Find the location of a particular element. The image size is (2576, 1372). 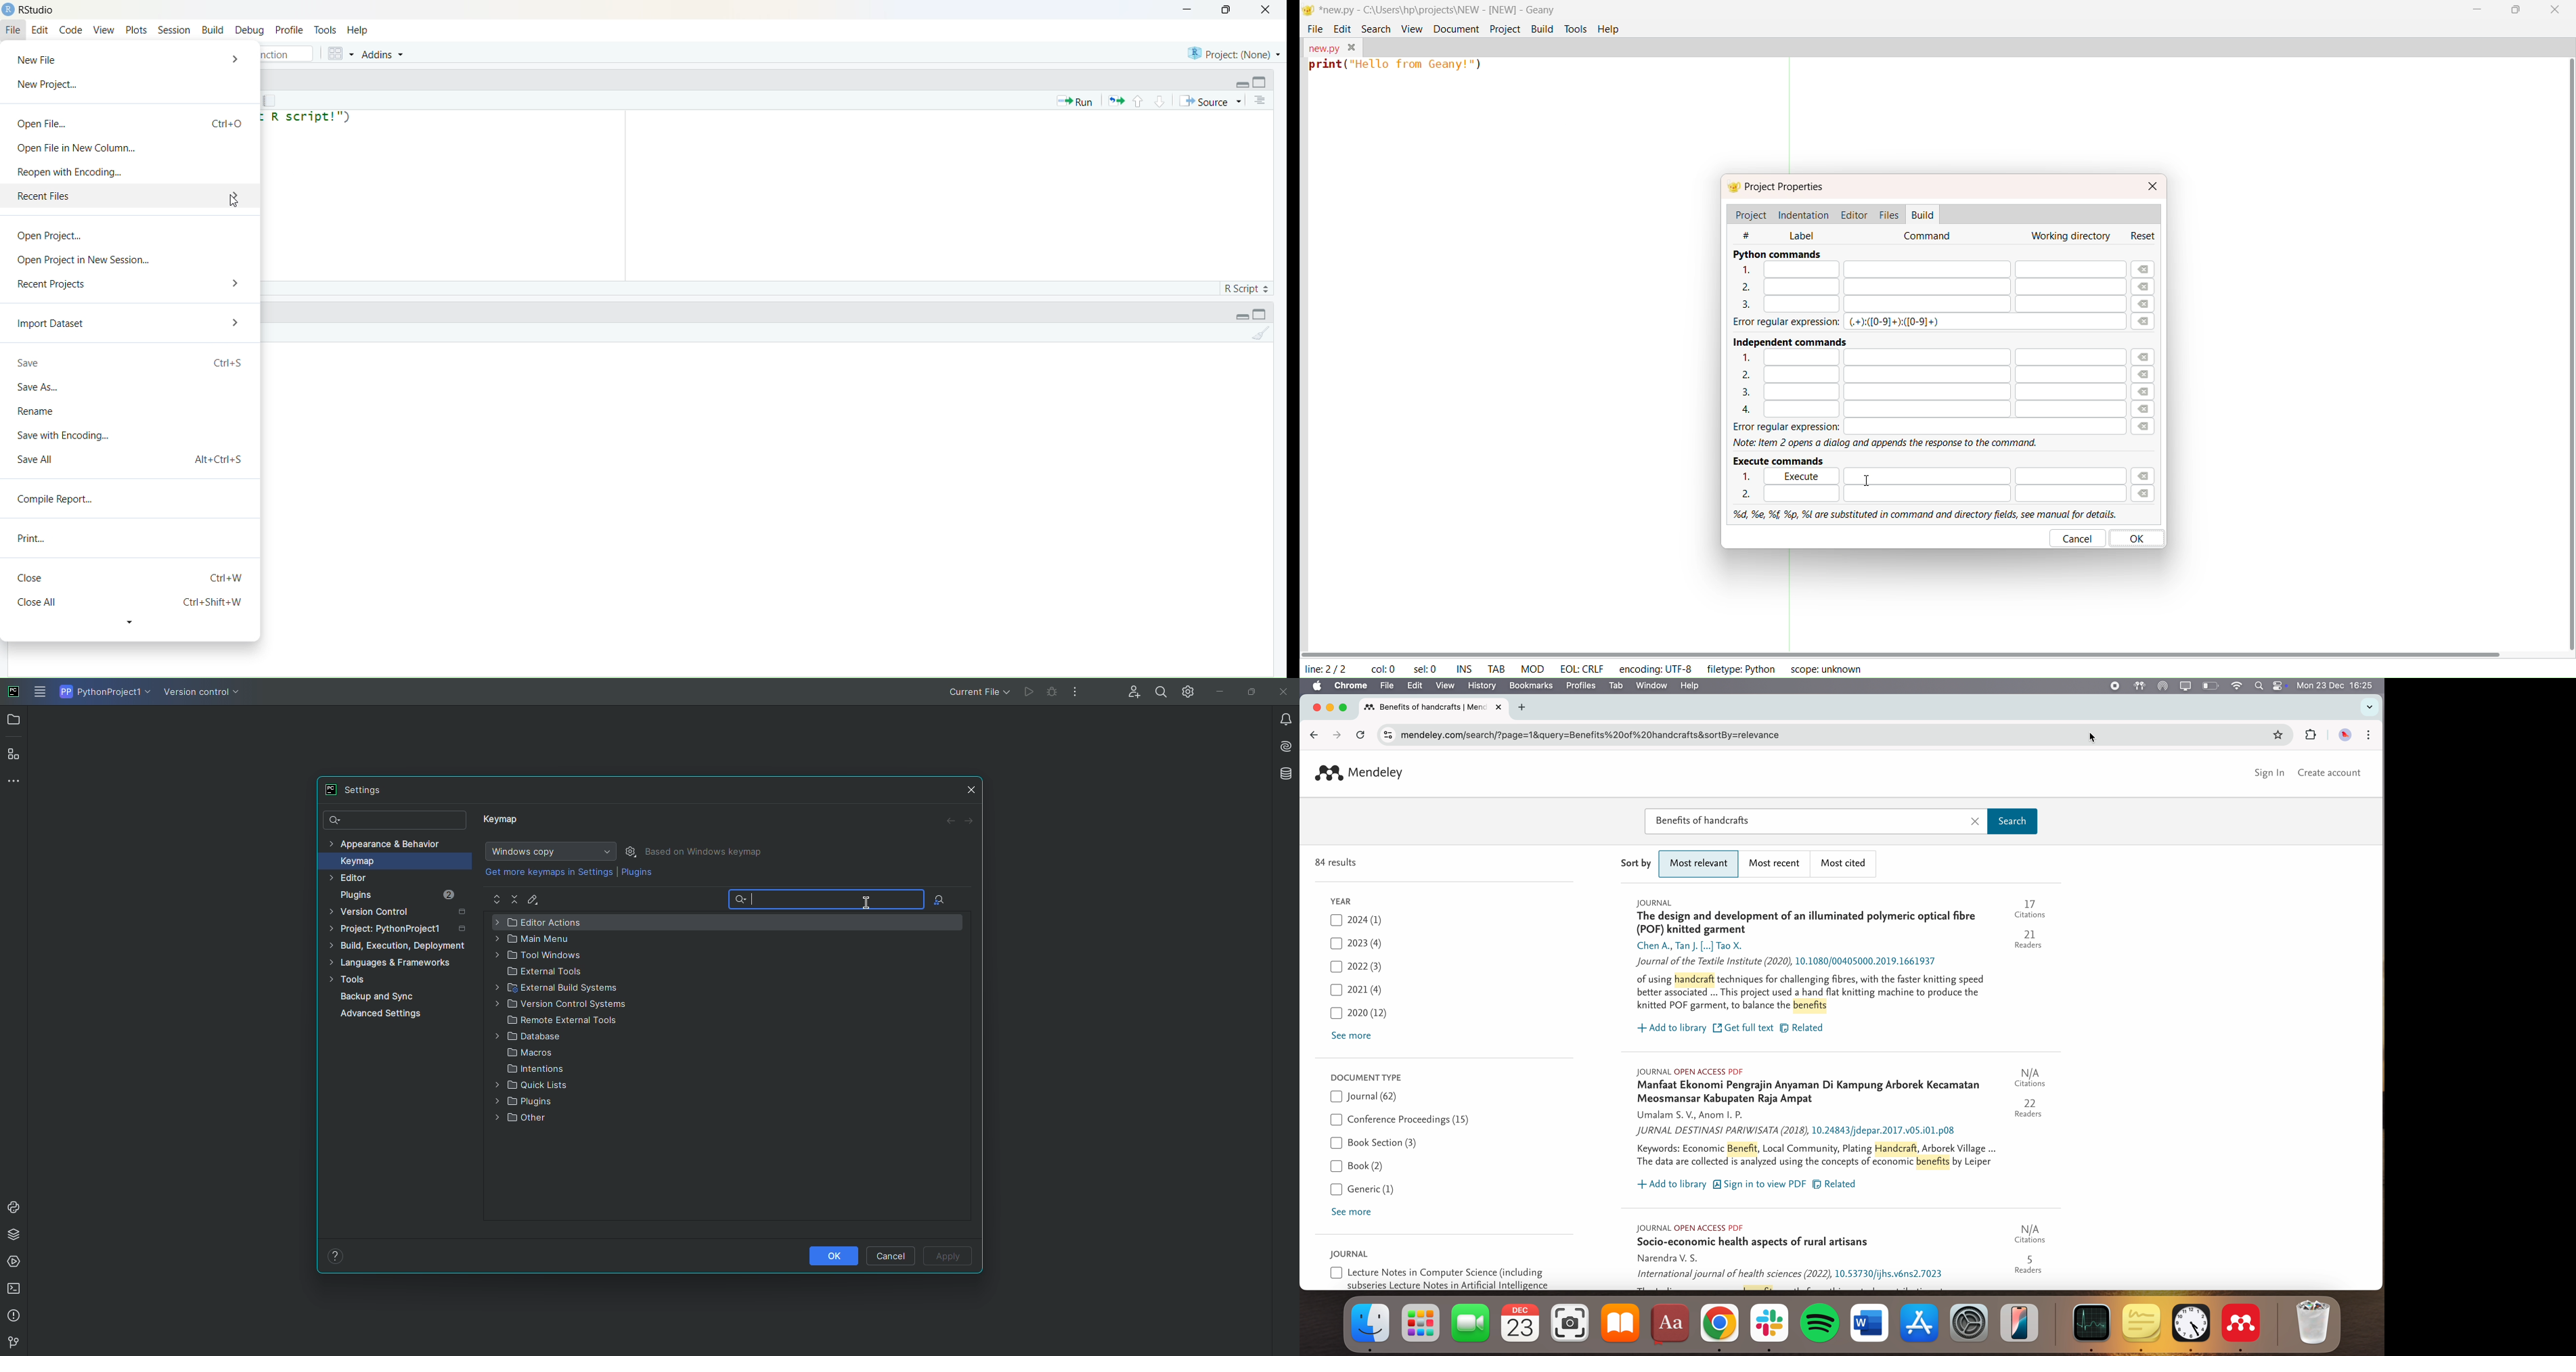

Session is located at coordinates (174, 29).